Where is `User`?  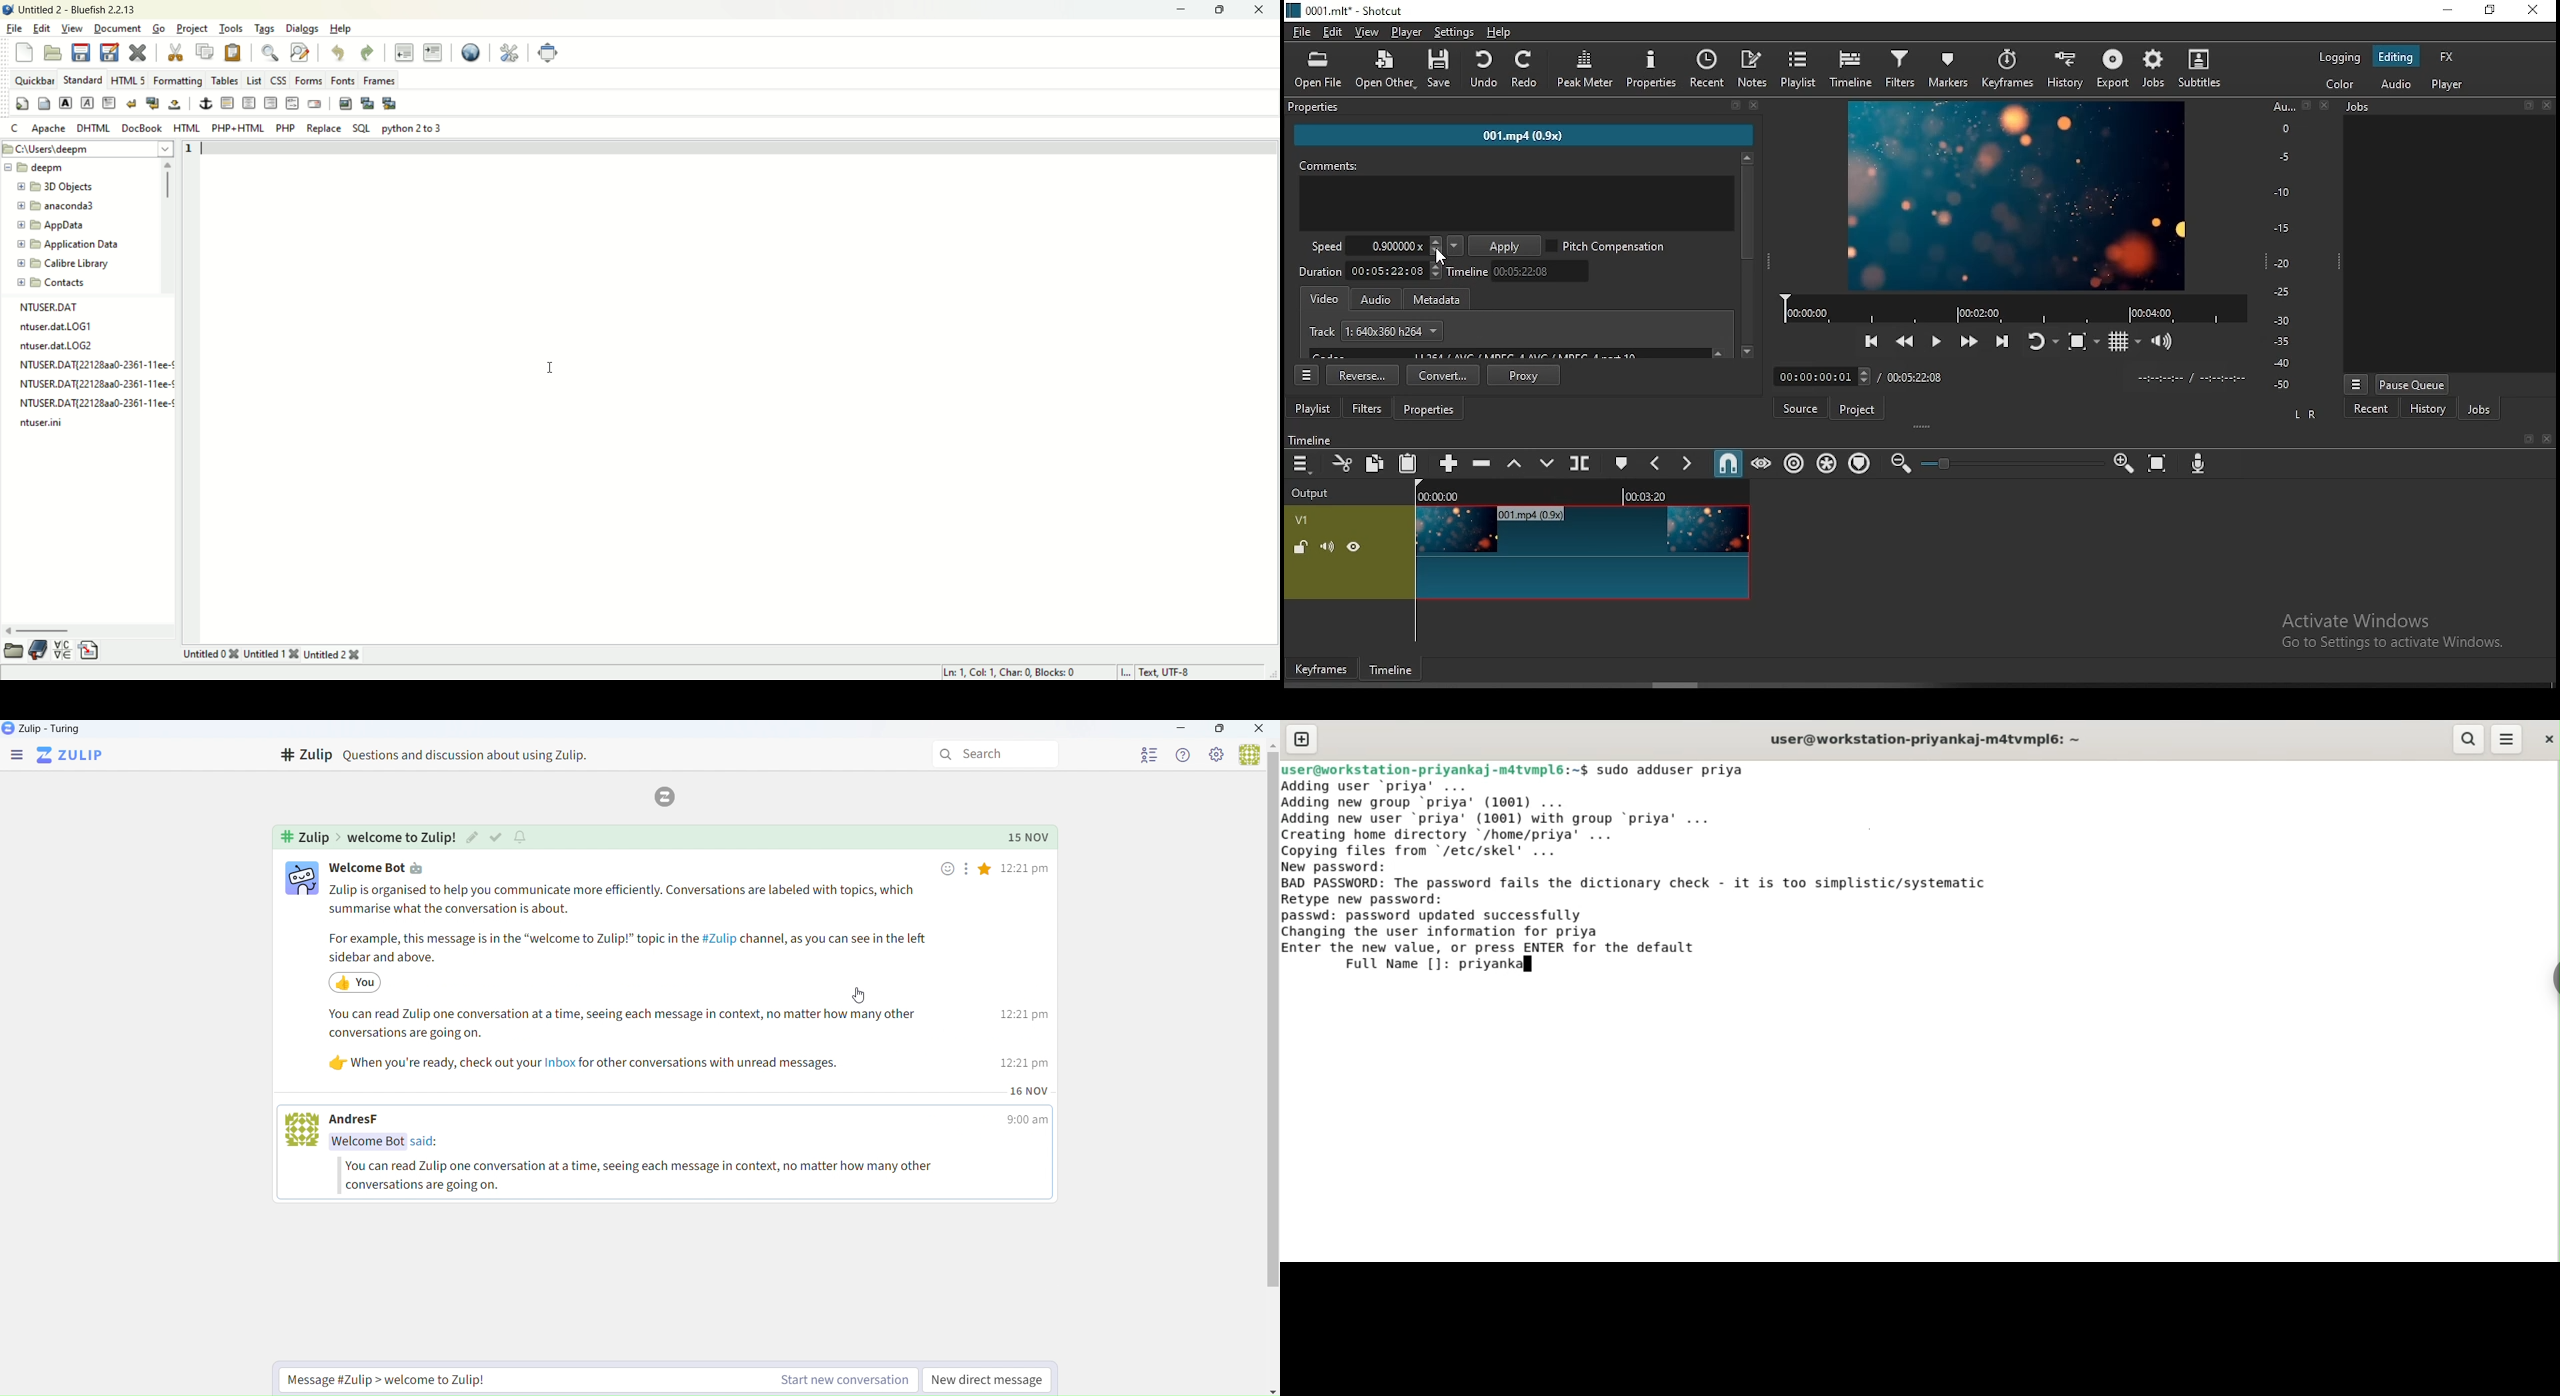
User is located at coordinates (1245, 754).